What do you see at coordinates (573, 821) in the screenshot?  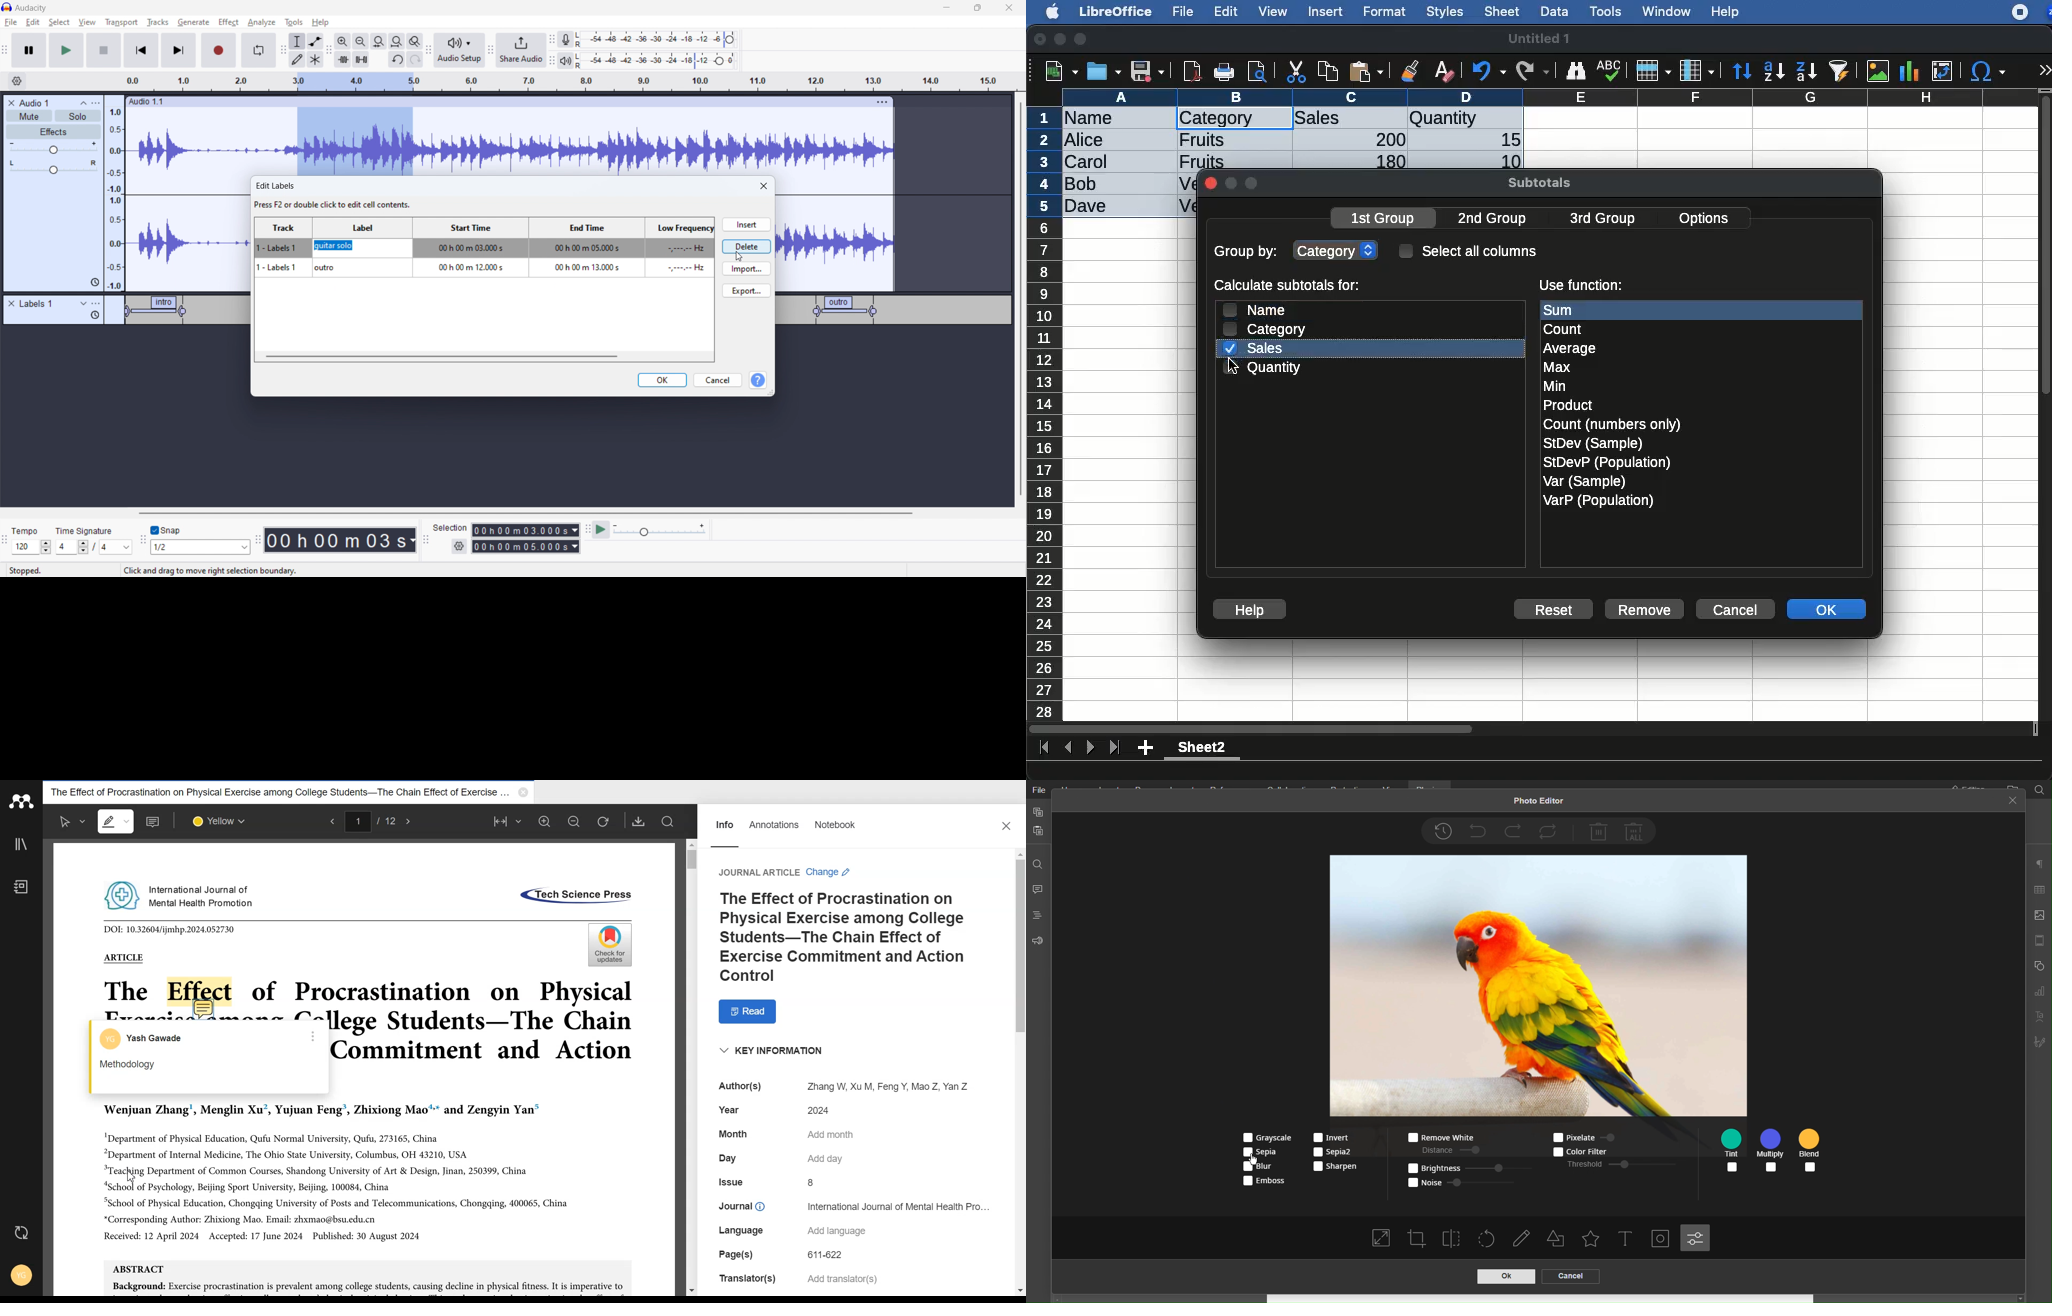 I see `Zoom out` at bounding box center [573, 821].